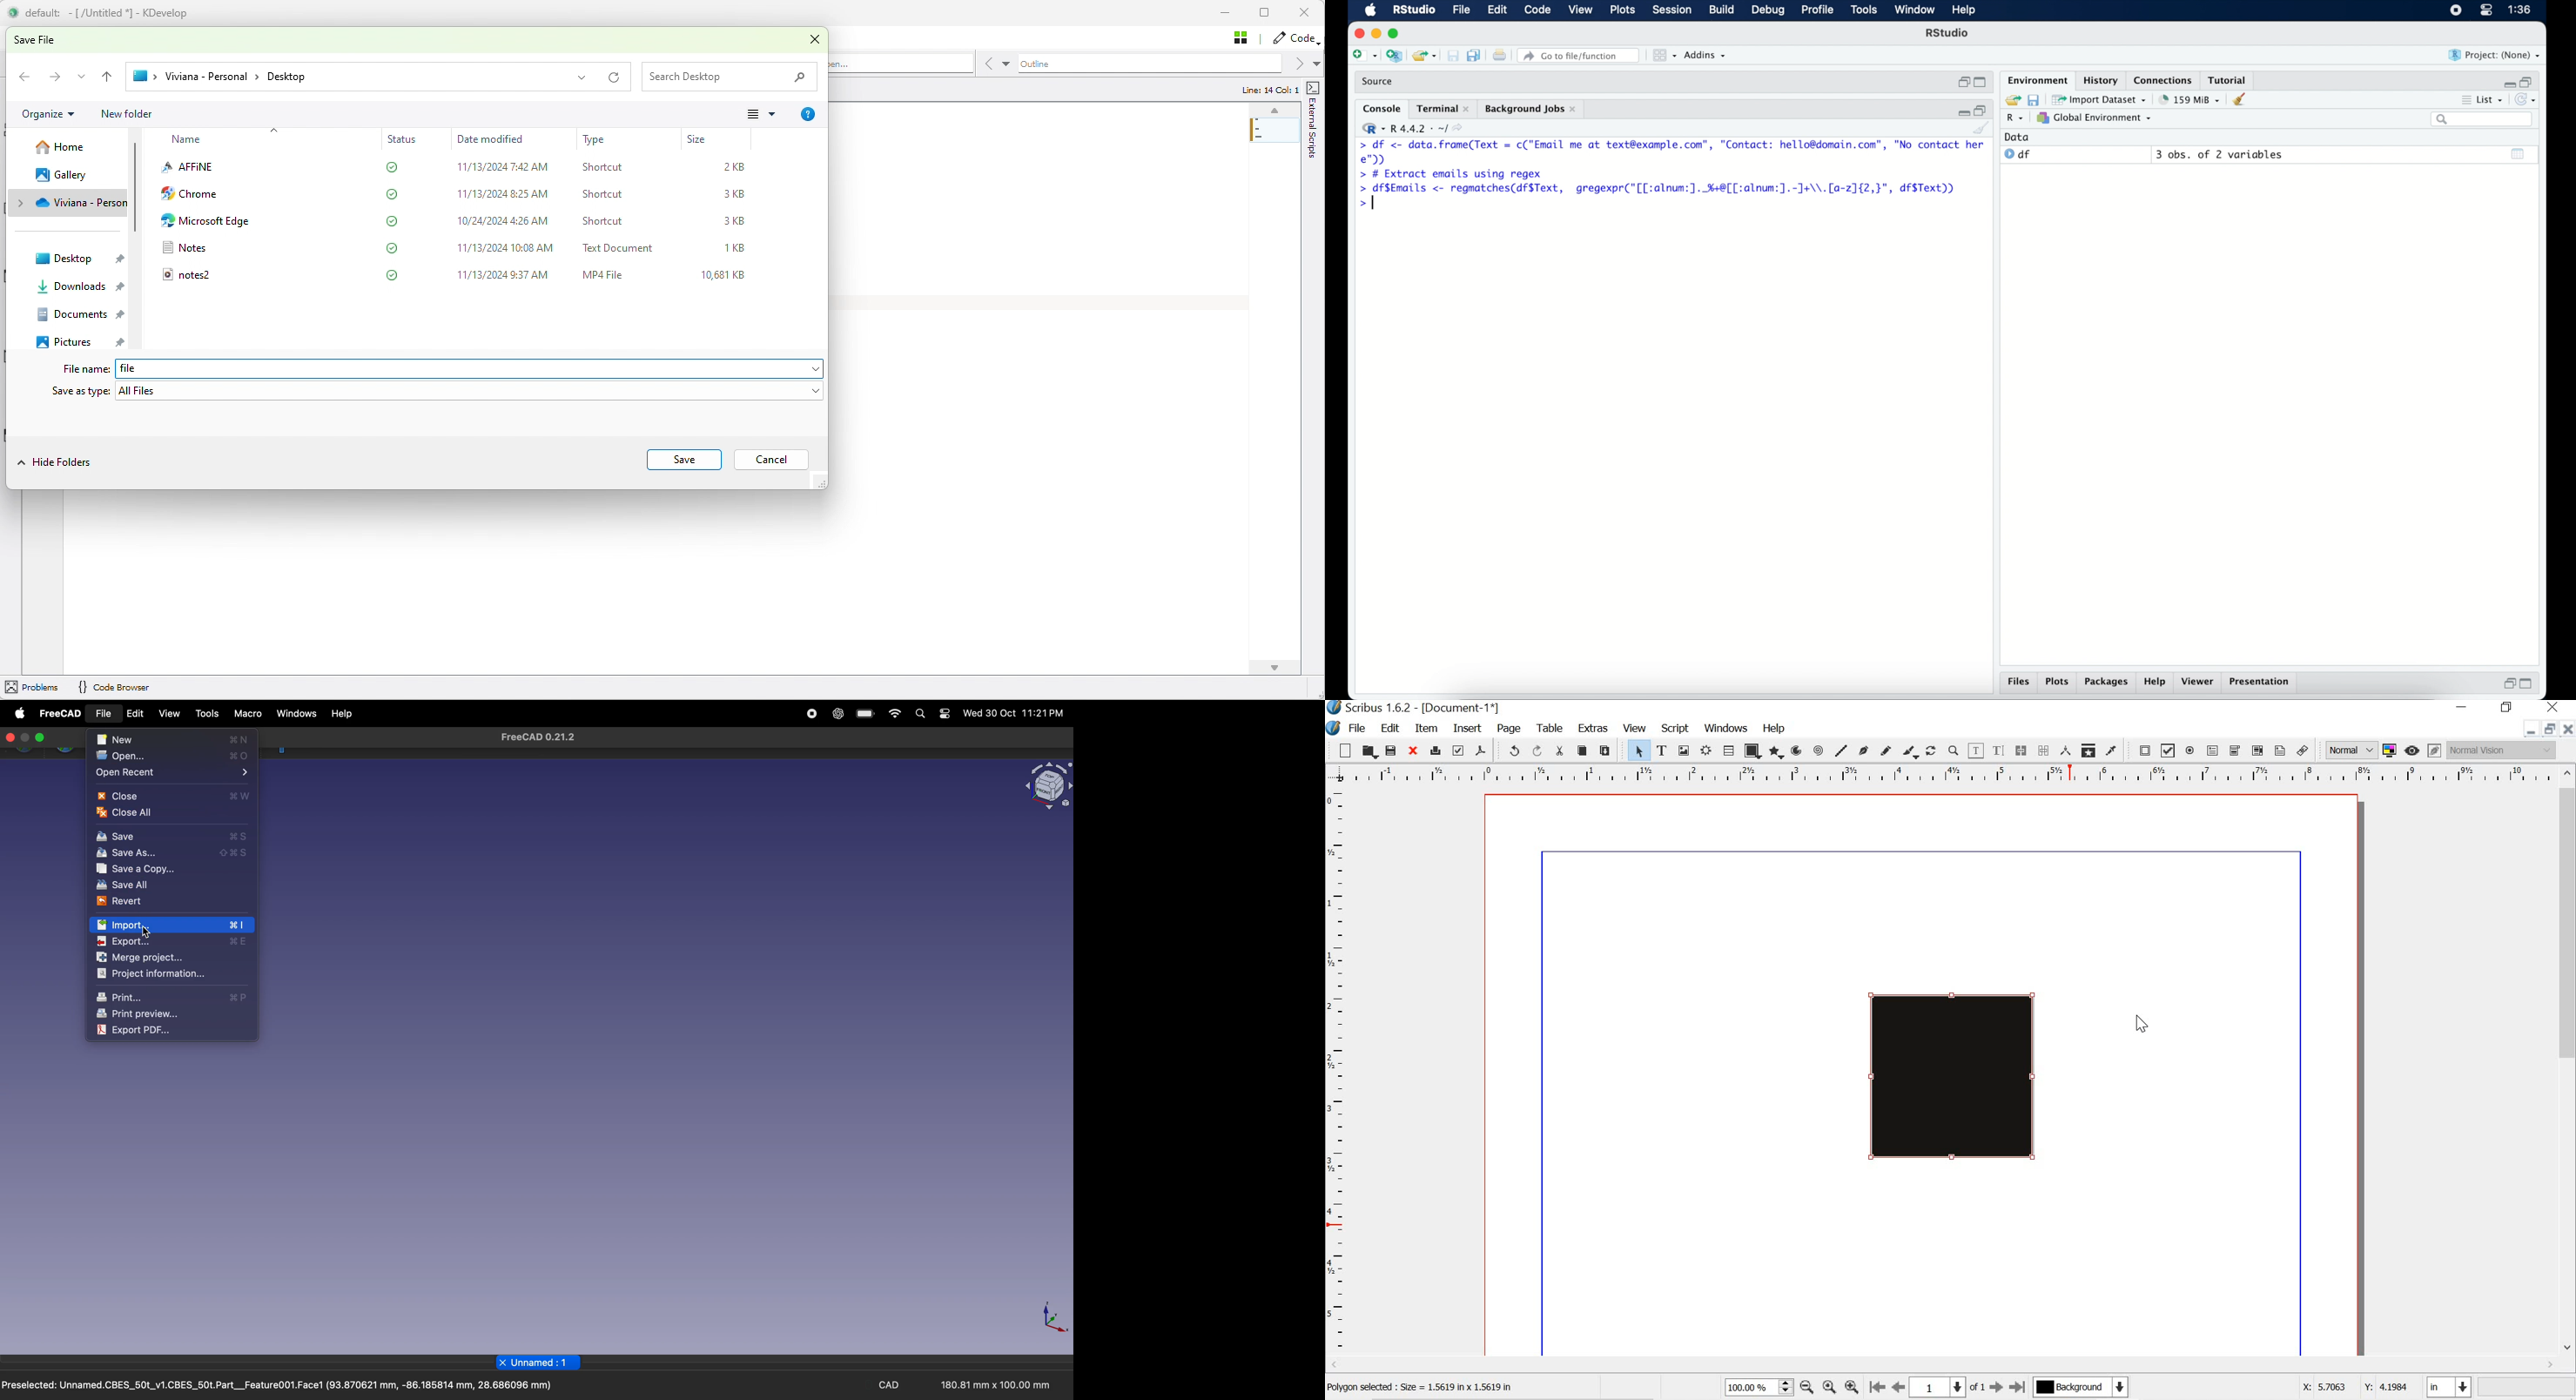  Describe the element at coordinates (1637, 727) in the screenshot. I see `view` at that location.